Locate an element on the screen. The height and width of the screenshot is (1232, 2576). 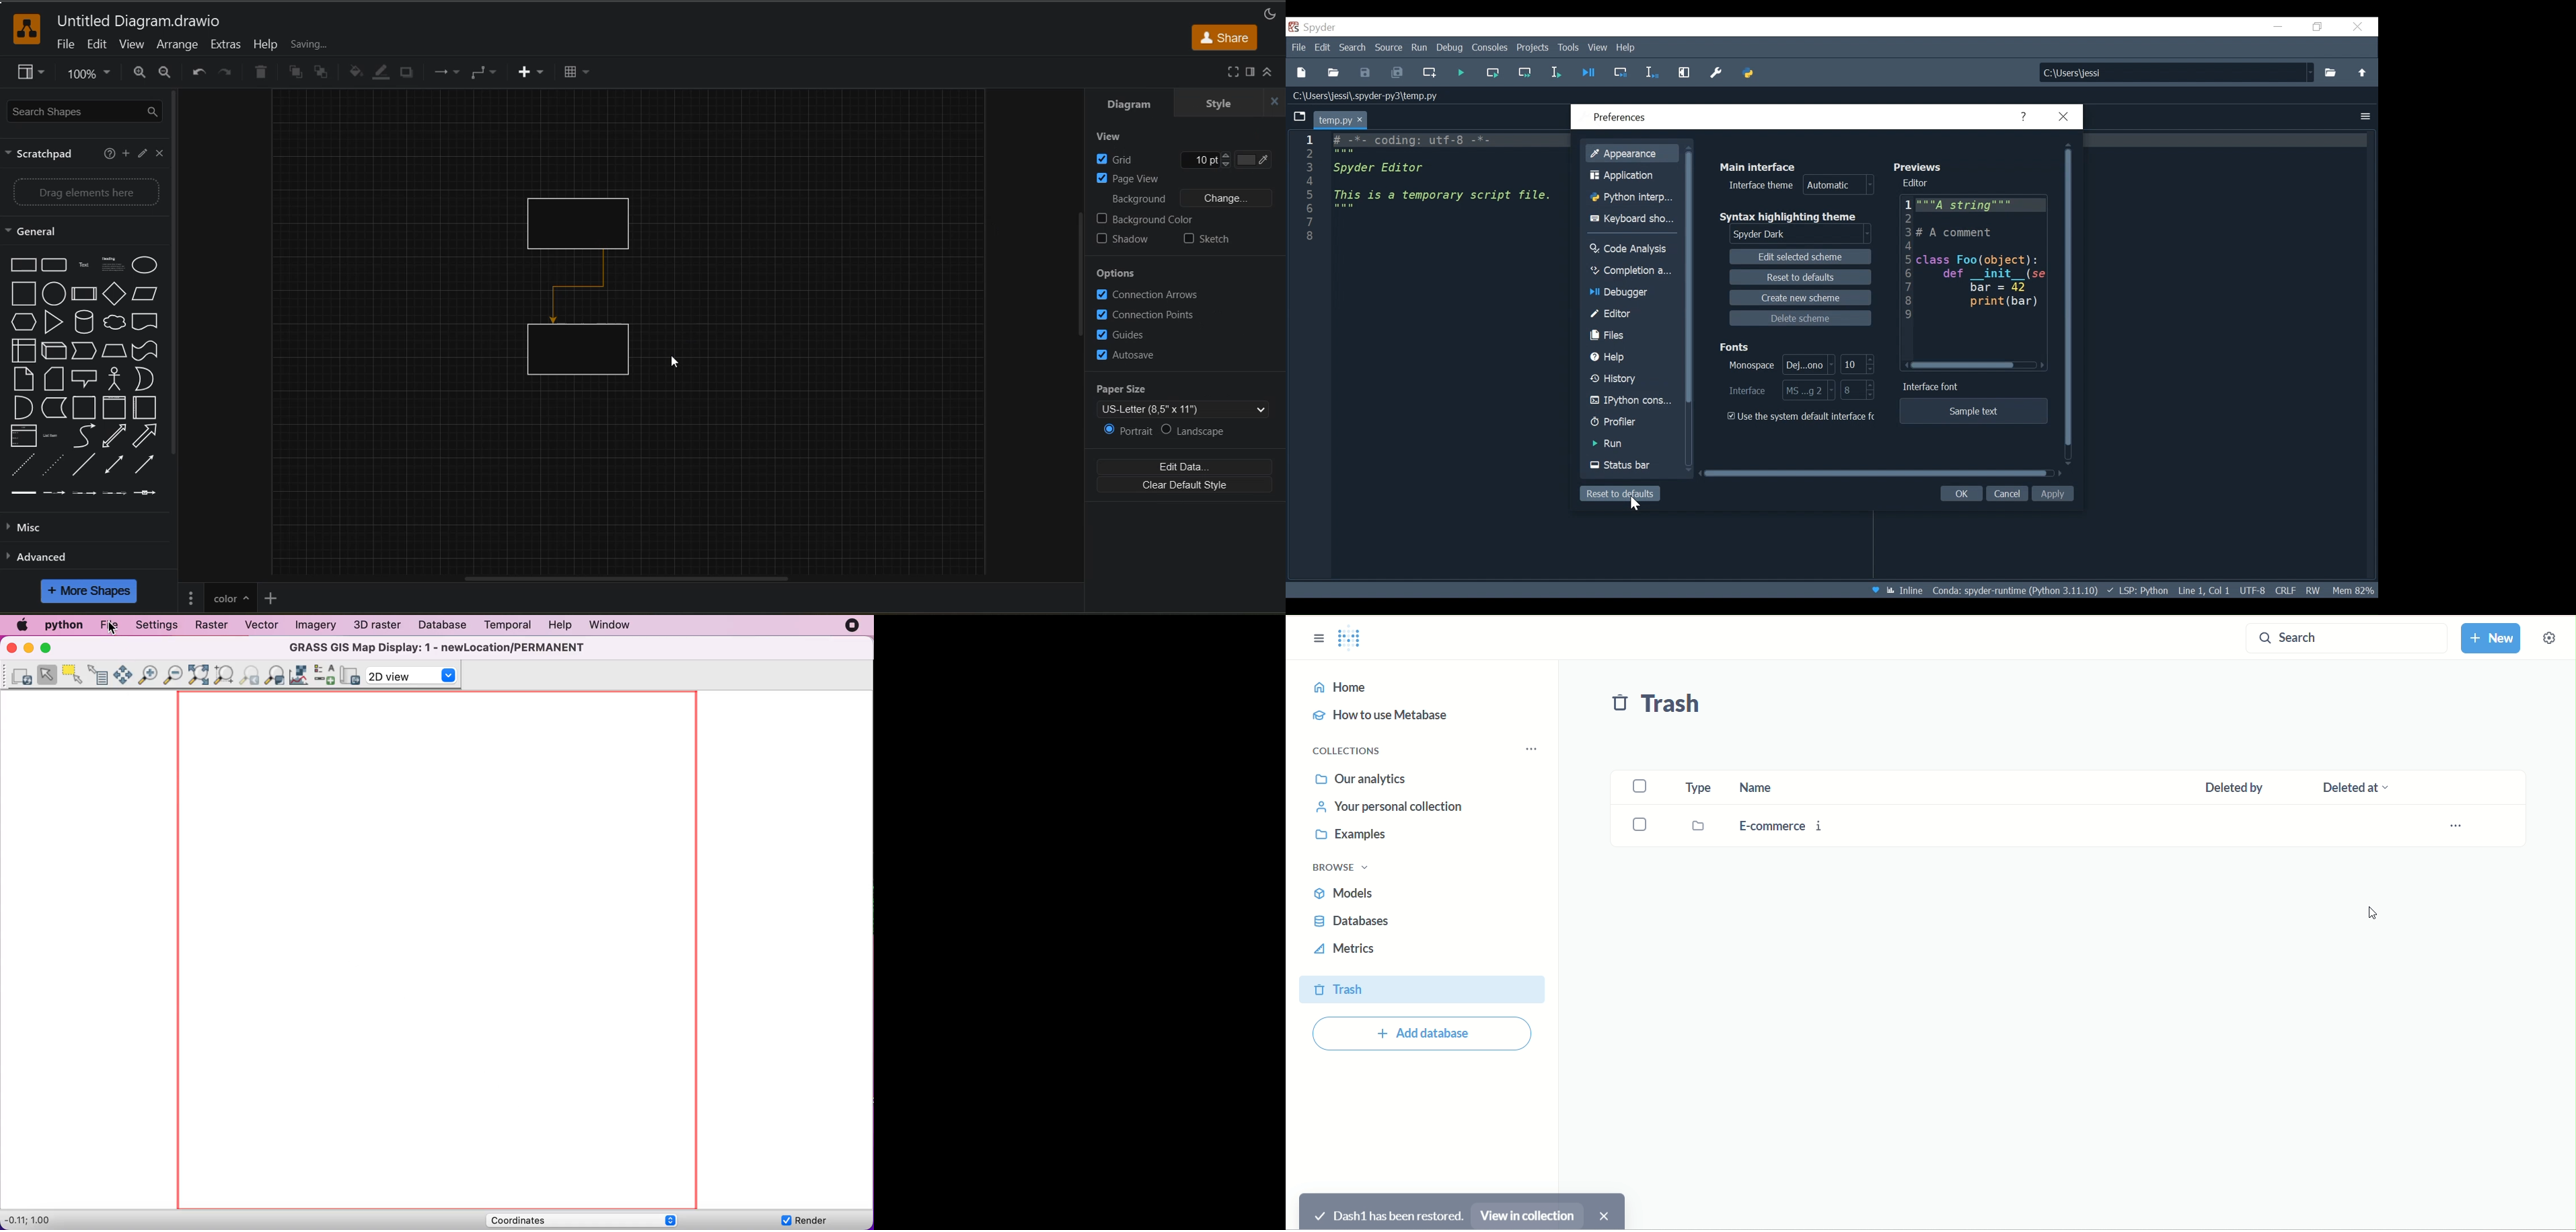
redo is located at coordinates (225, 74).